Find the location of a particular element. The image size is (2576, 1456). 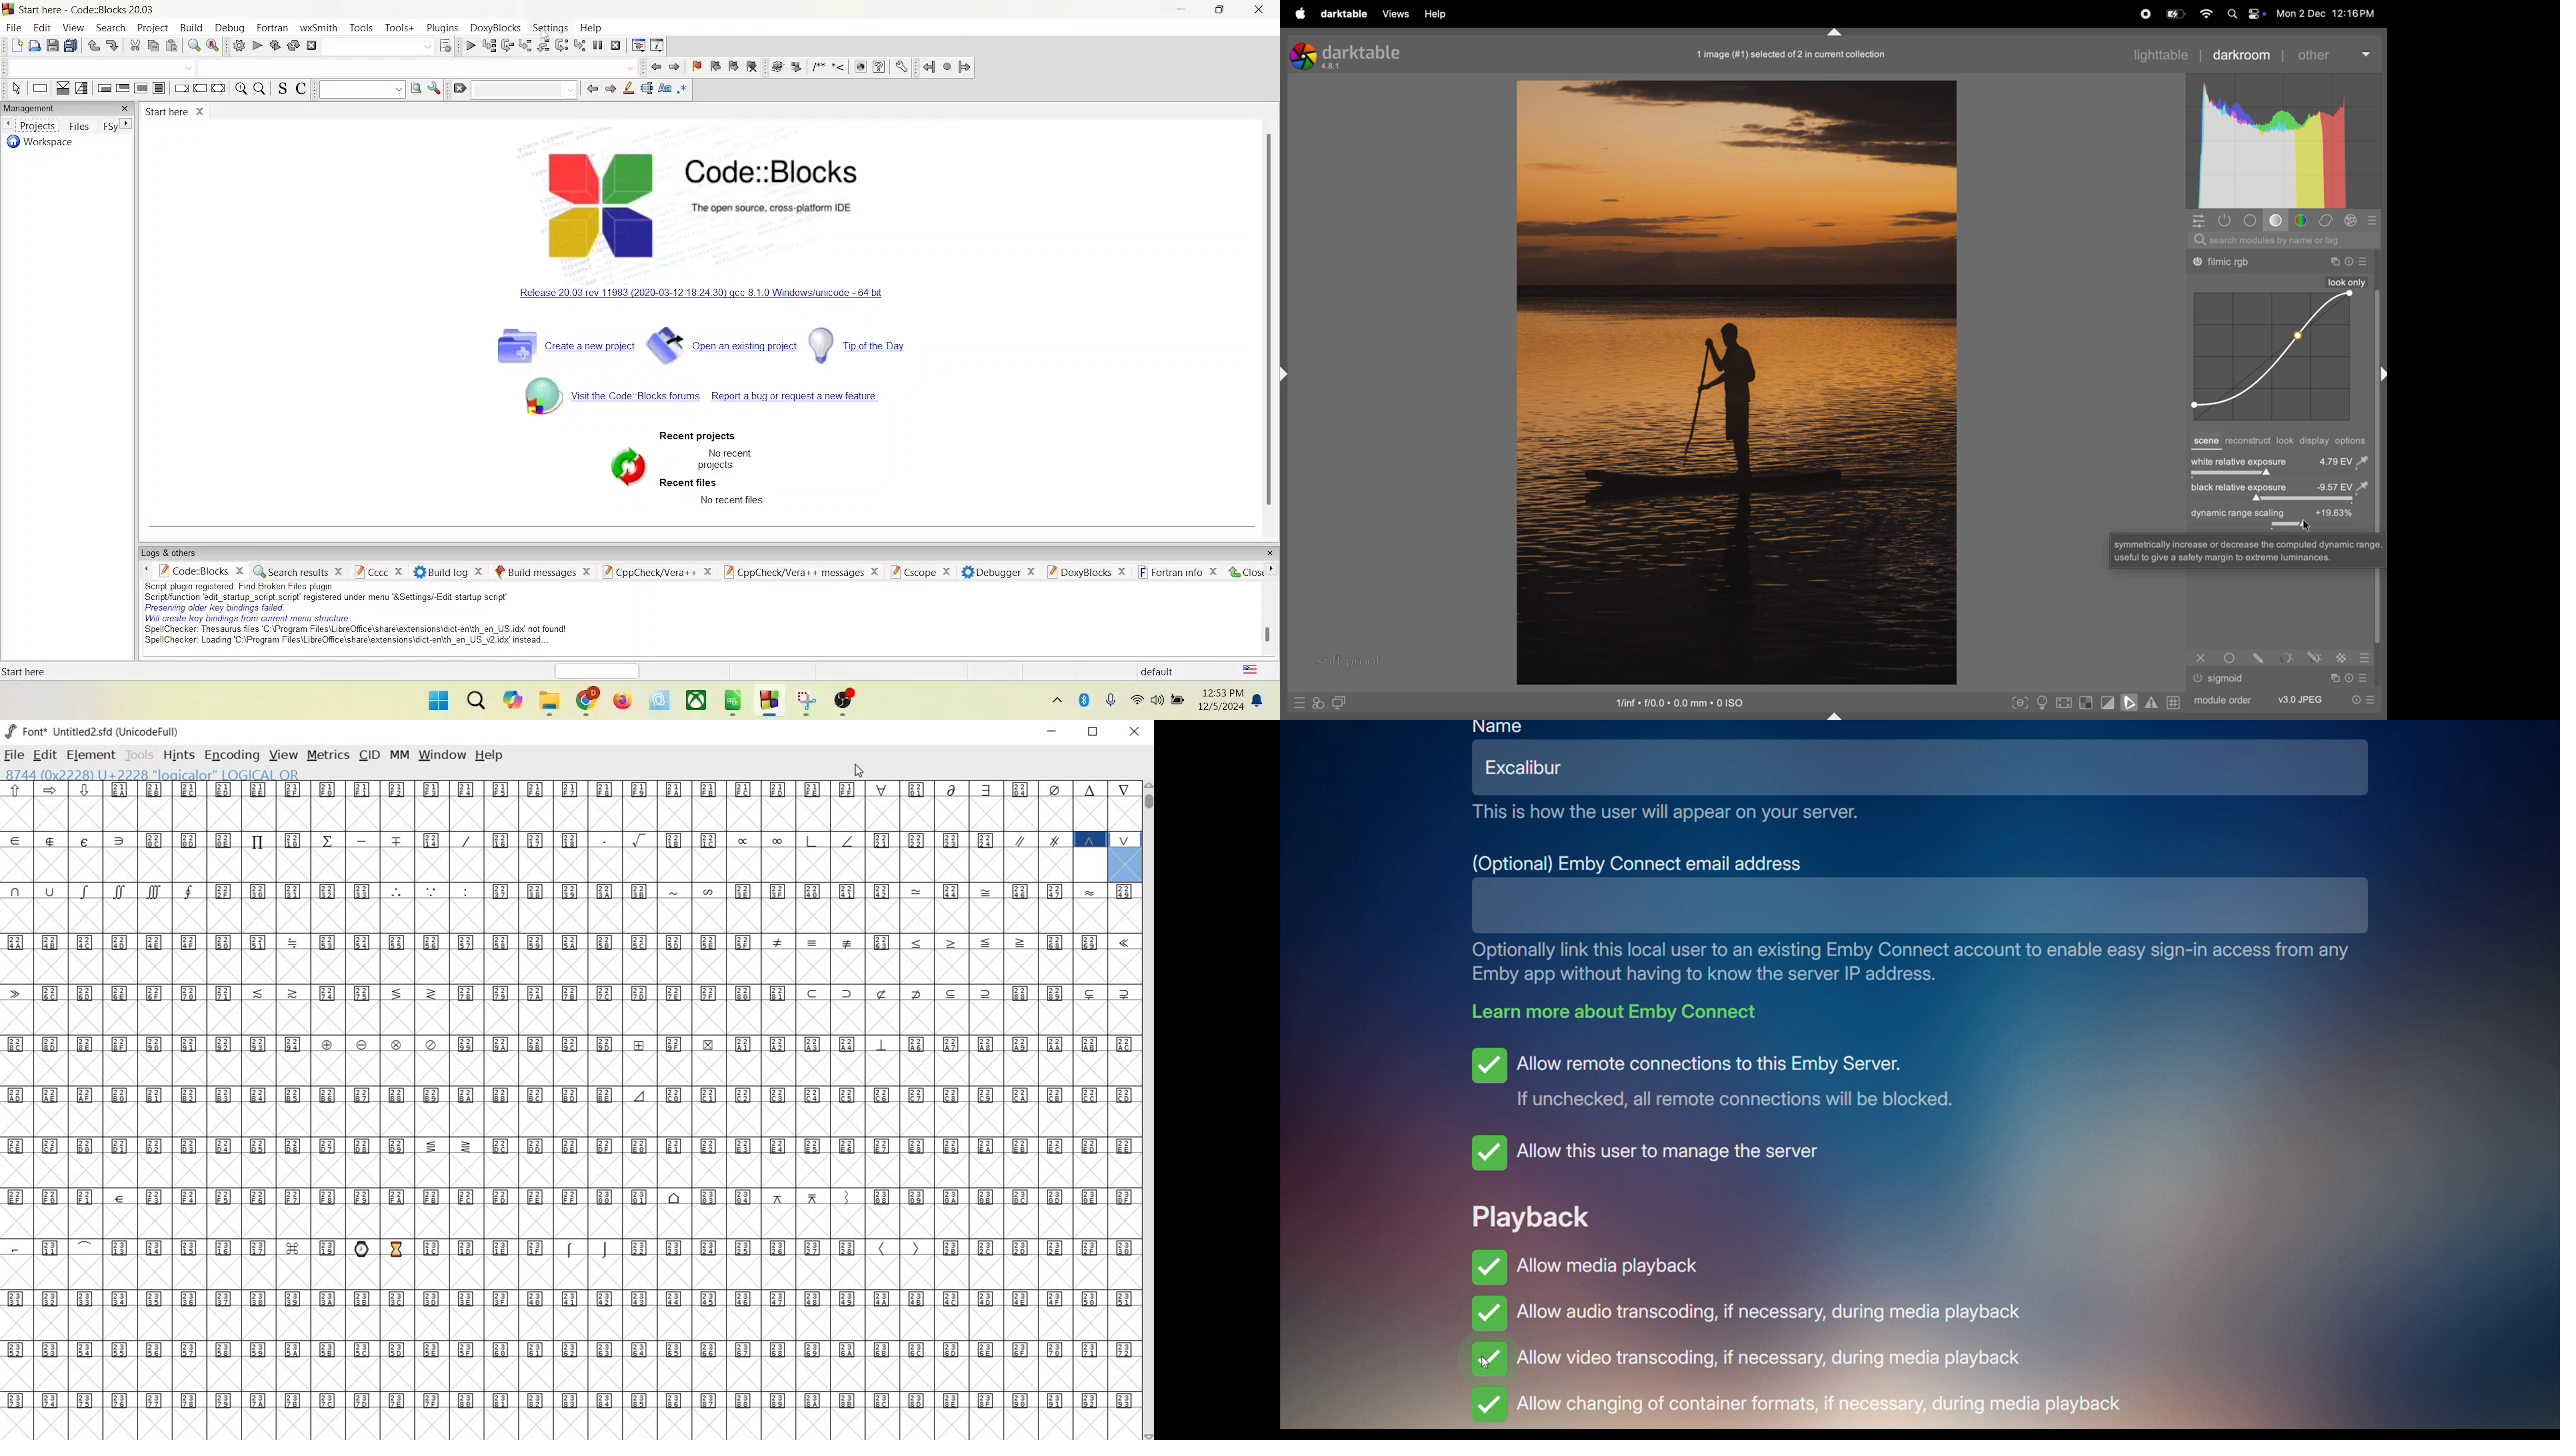

next bookmark is located at coordinates (733, 65).